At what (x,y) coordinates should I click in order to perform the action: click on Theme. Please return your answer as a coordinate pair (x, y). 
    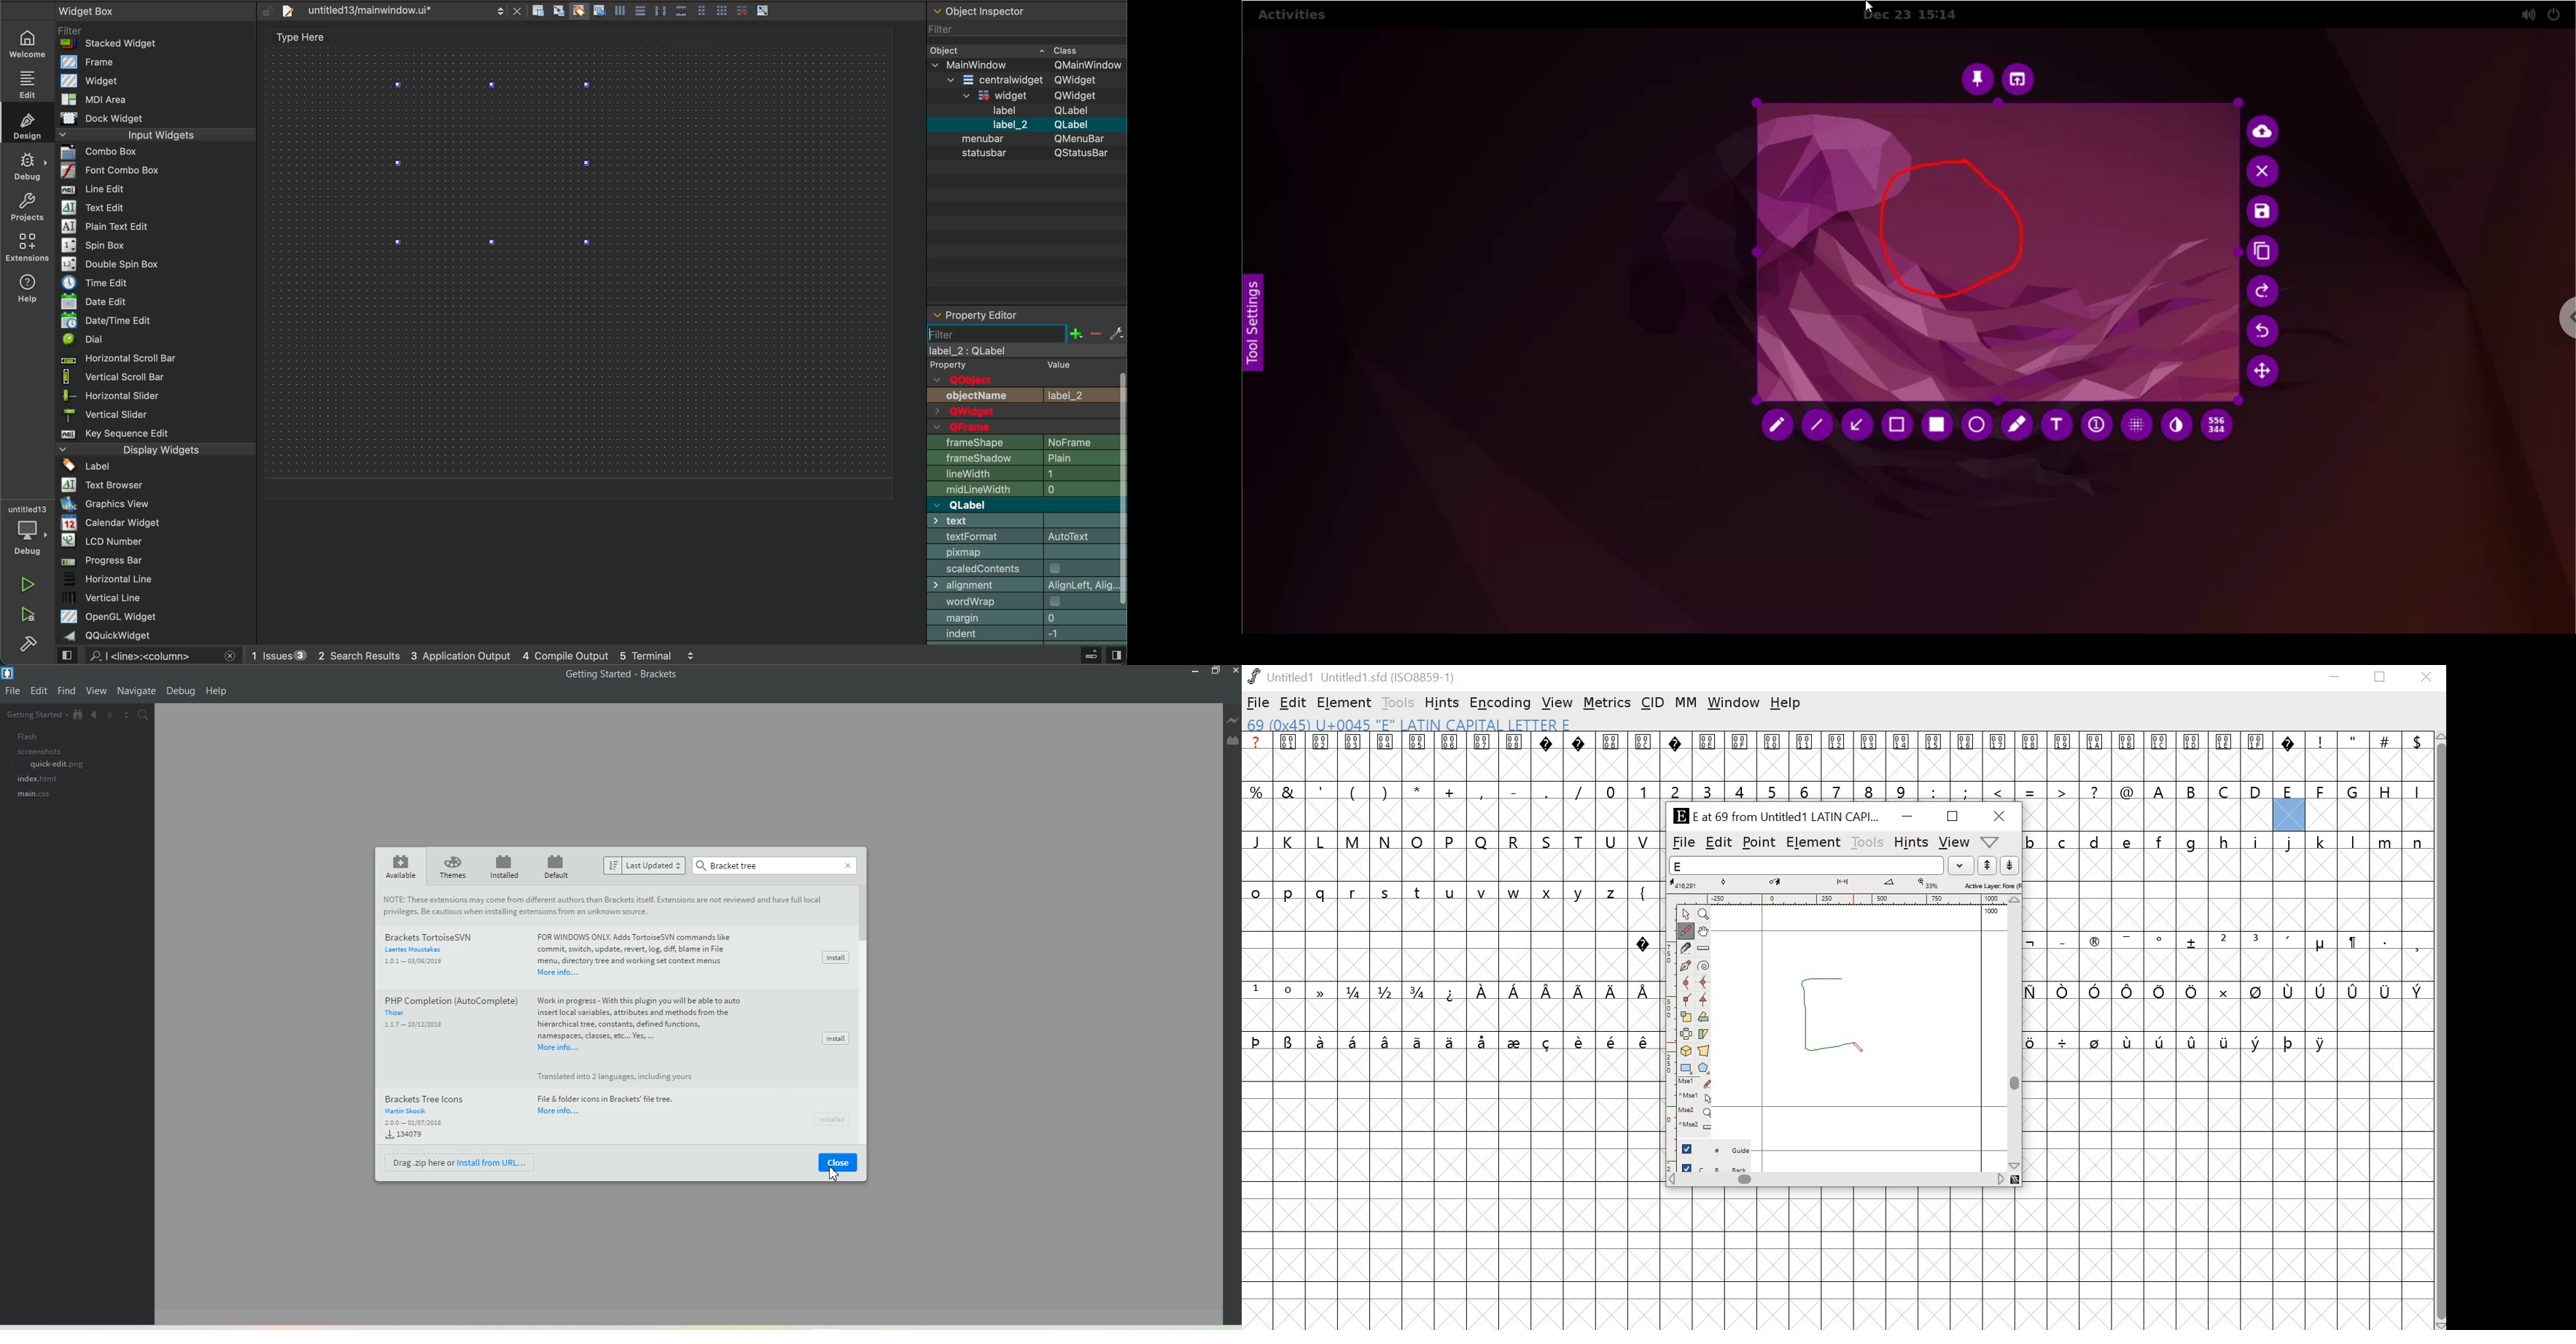
    Looking at the image, I should click on (453, 867).